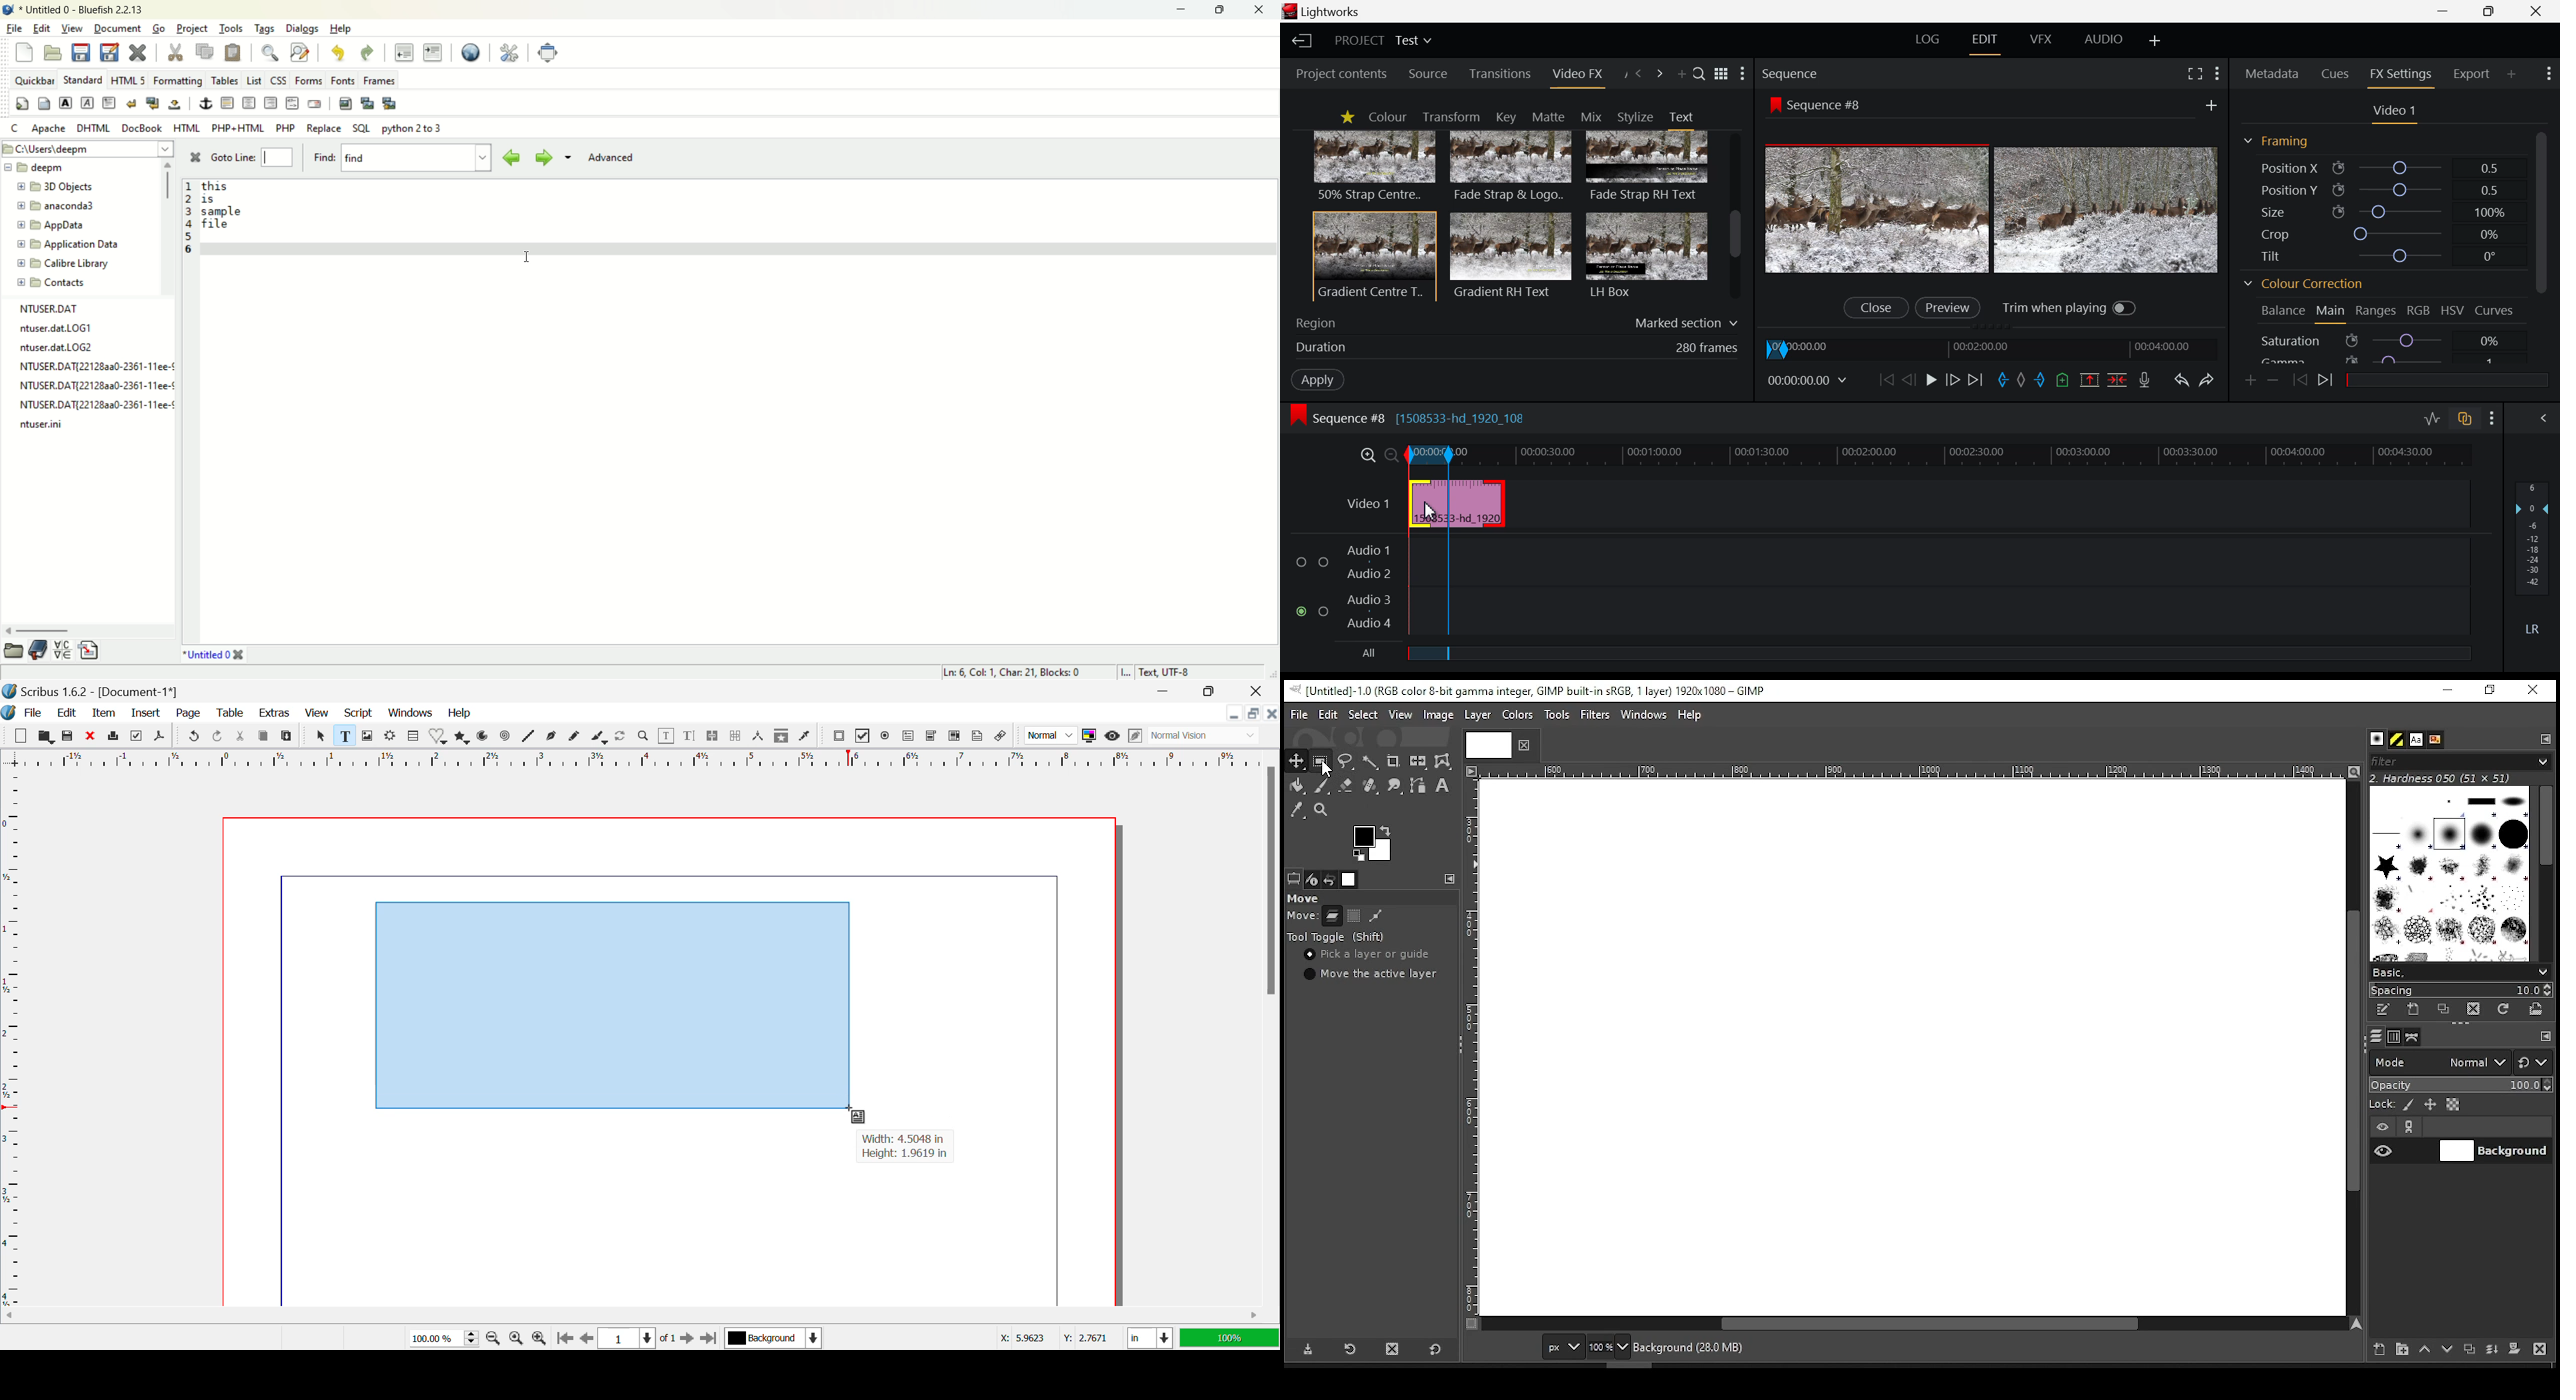  Describe the element at coordinates (1929, 41) in the screenshot. I see `LOG Layout` at that location.